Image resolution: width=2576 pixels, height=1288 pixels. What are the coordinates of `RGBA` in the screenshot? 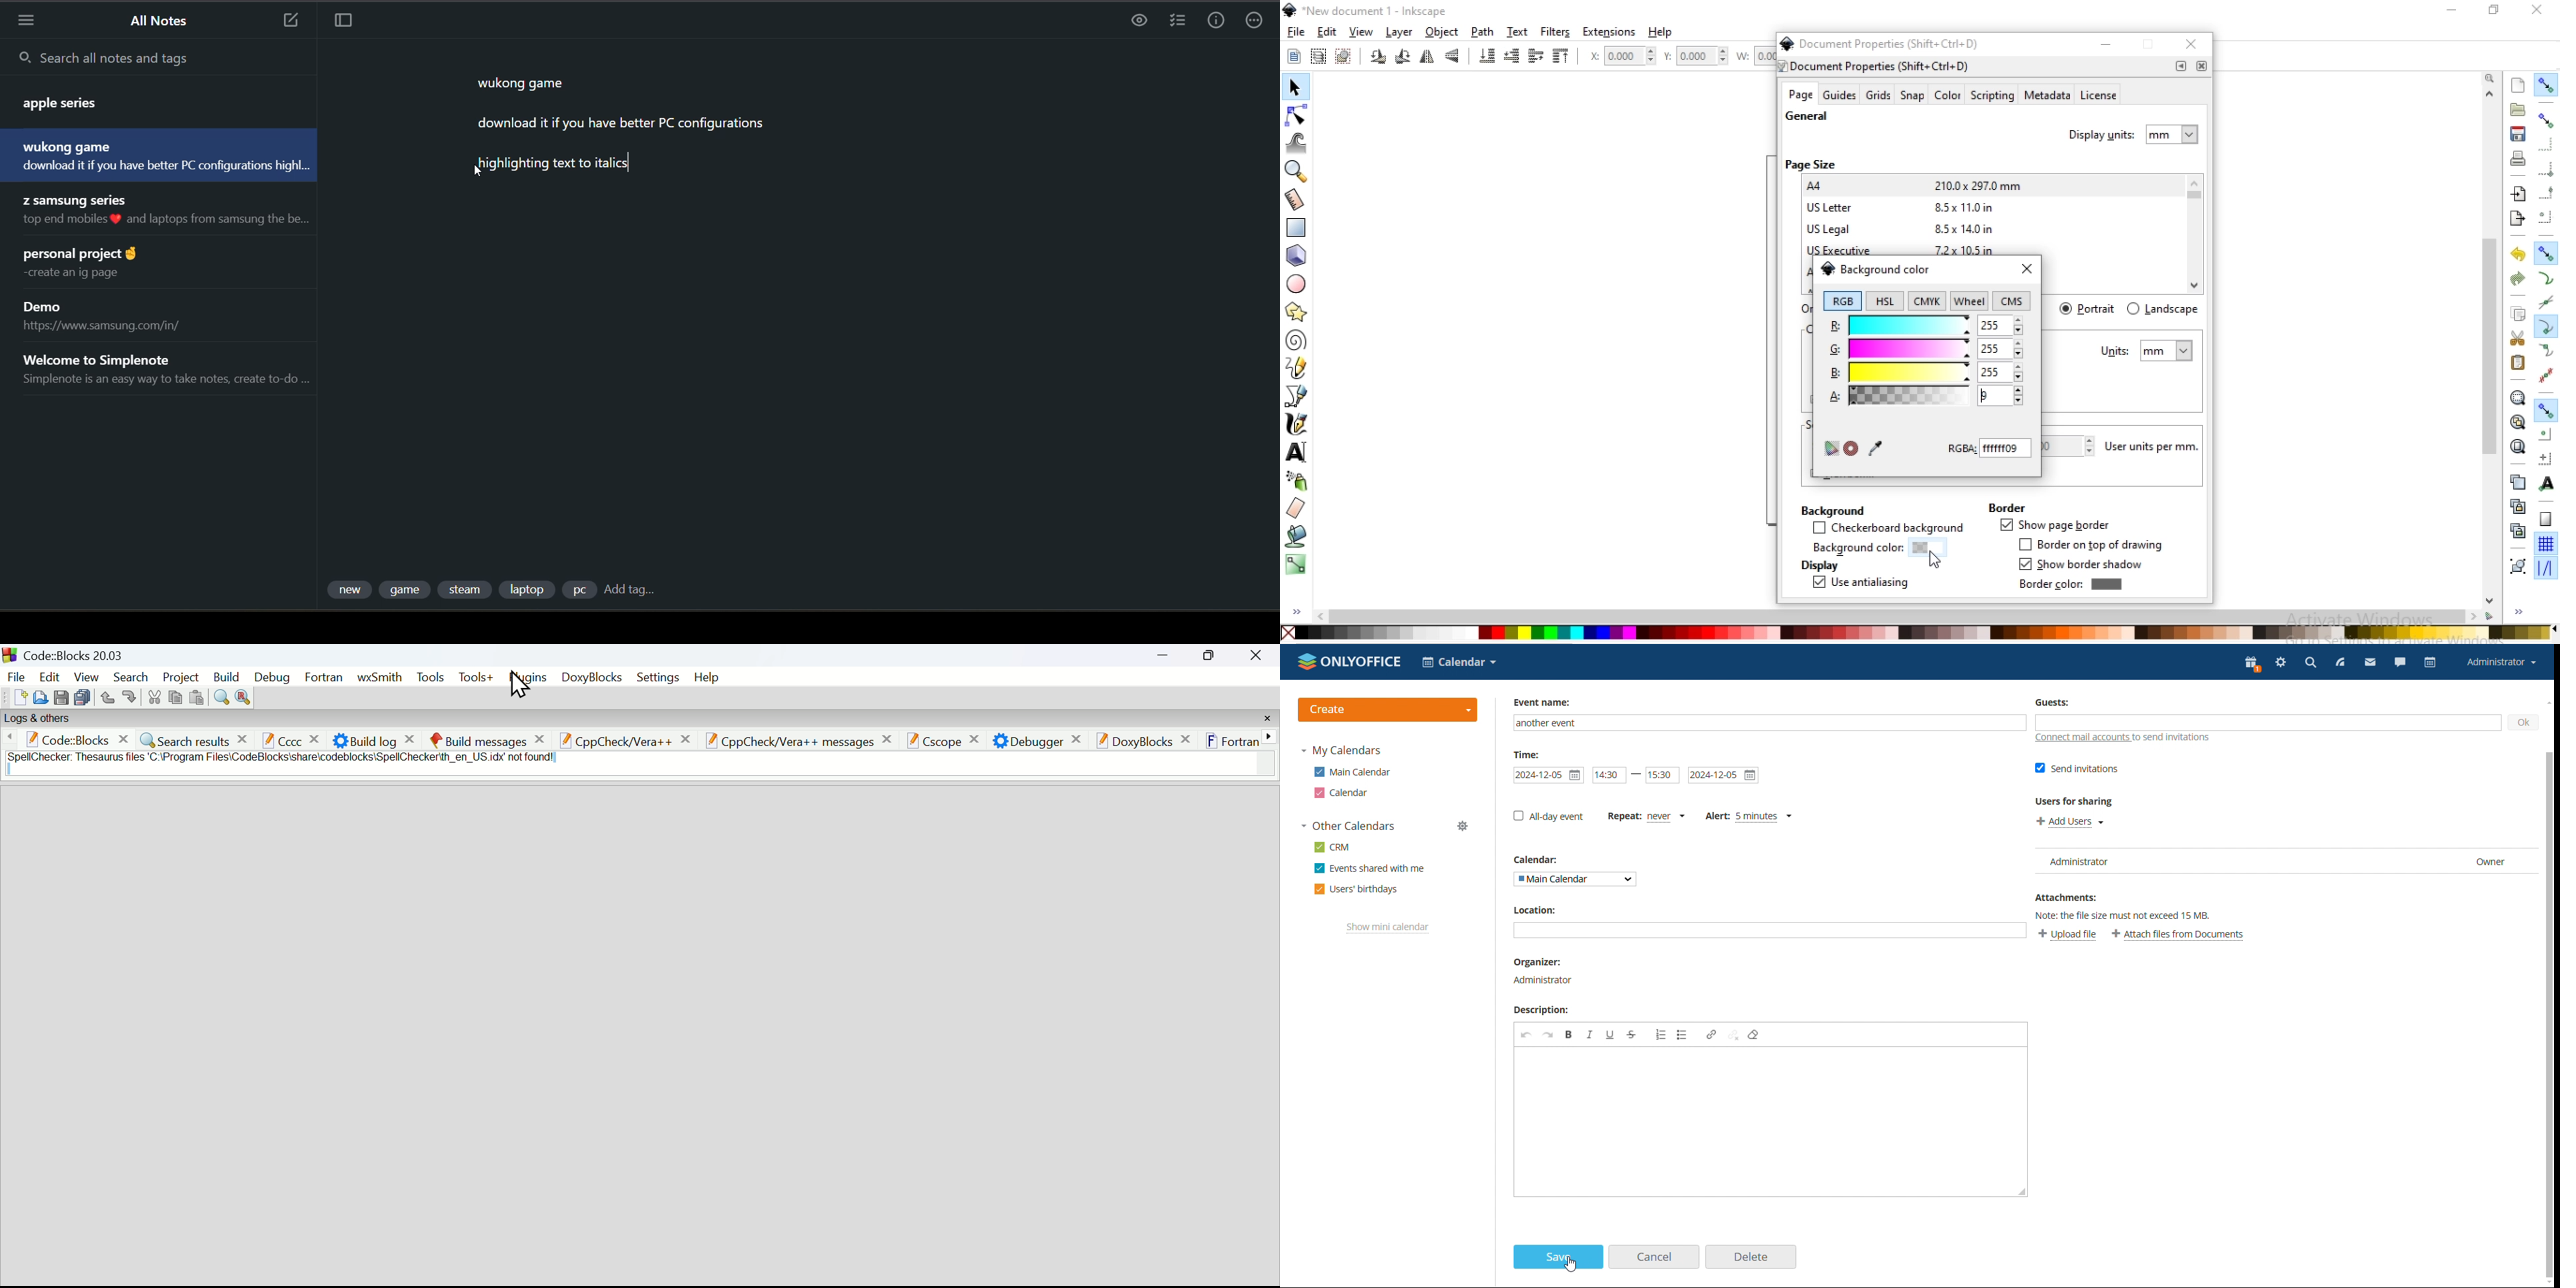 It's located at (1990, 448).